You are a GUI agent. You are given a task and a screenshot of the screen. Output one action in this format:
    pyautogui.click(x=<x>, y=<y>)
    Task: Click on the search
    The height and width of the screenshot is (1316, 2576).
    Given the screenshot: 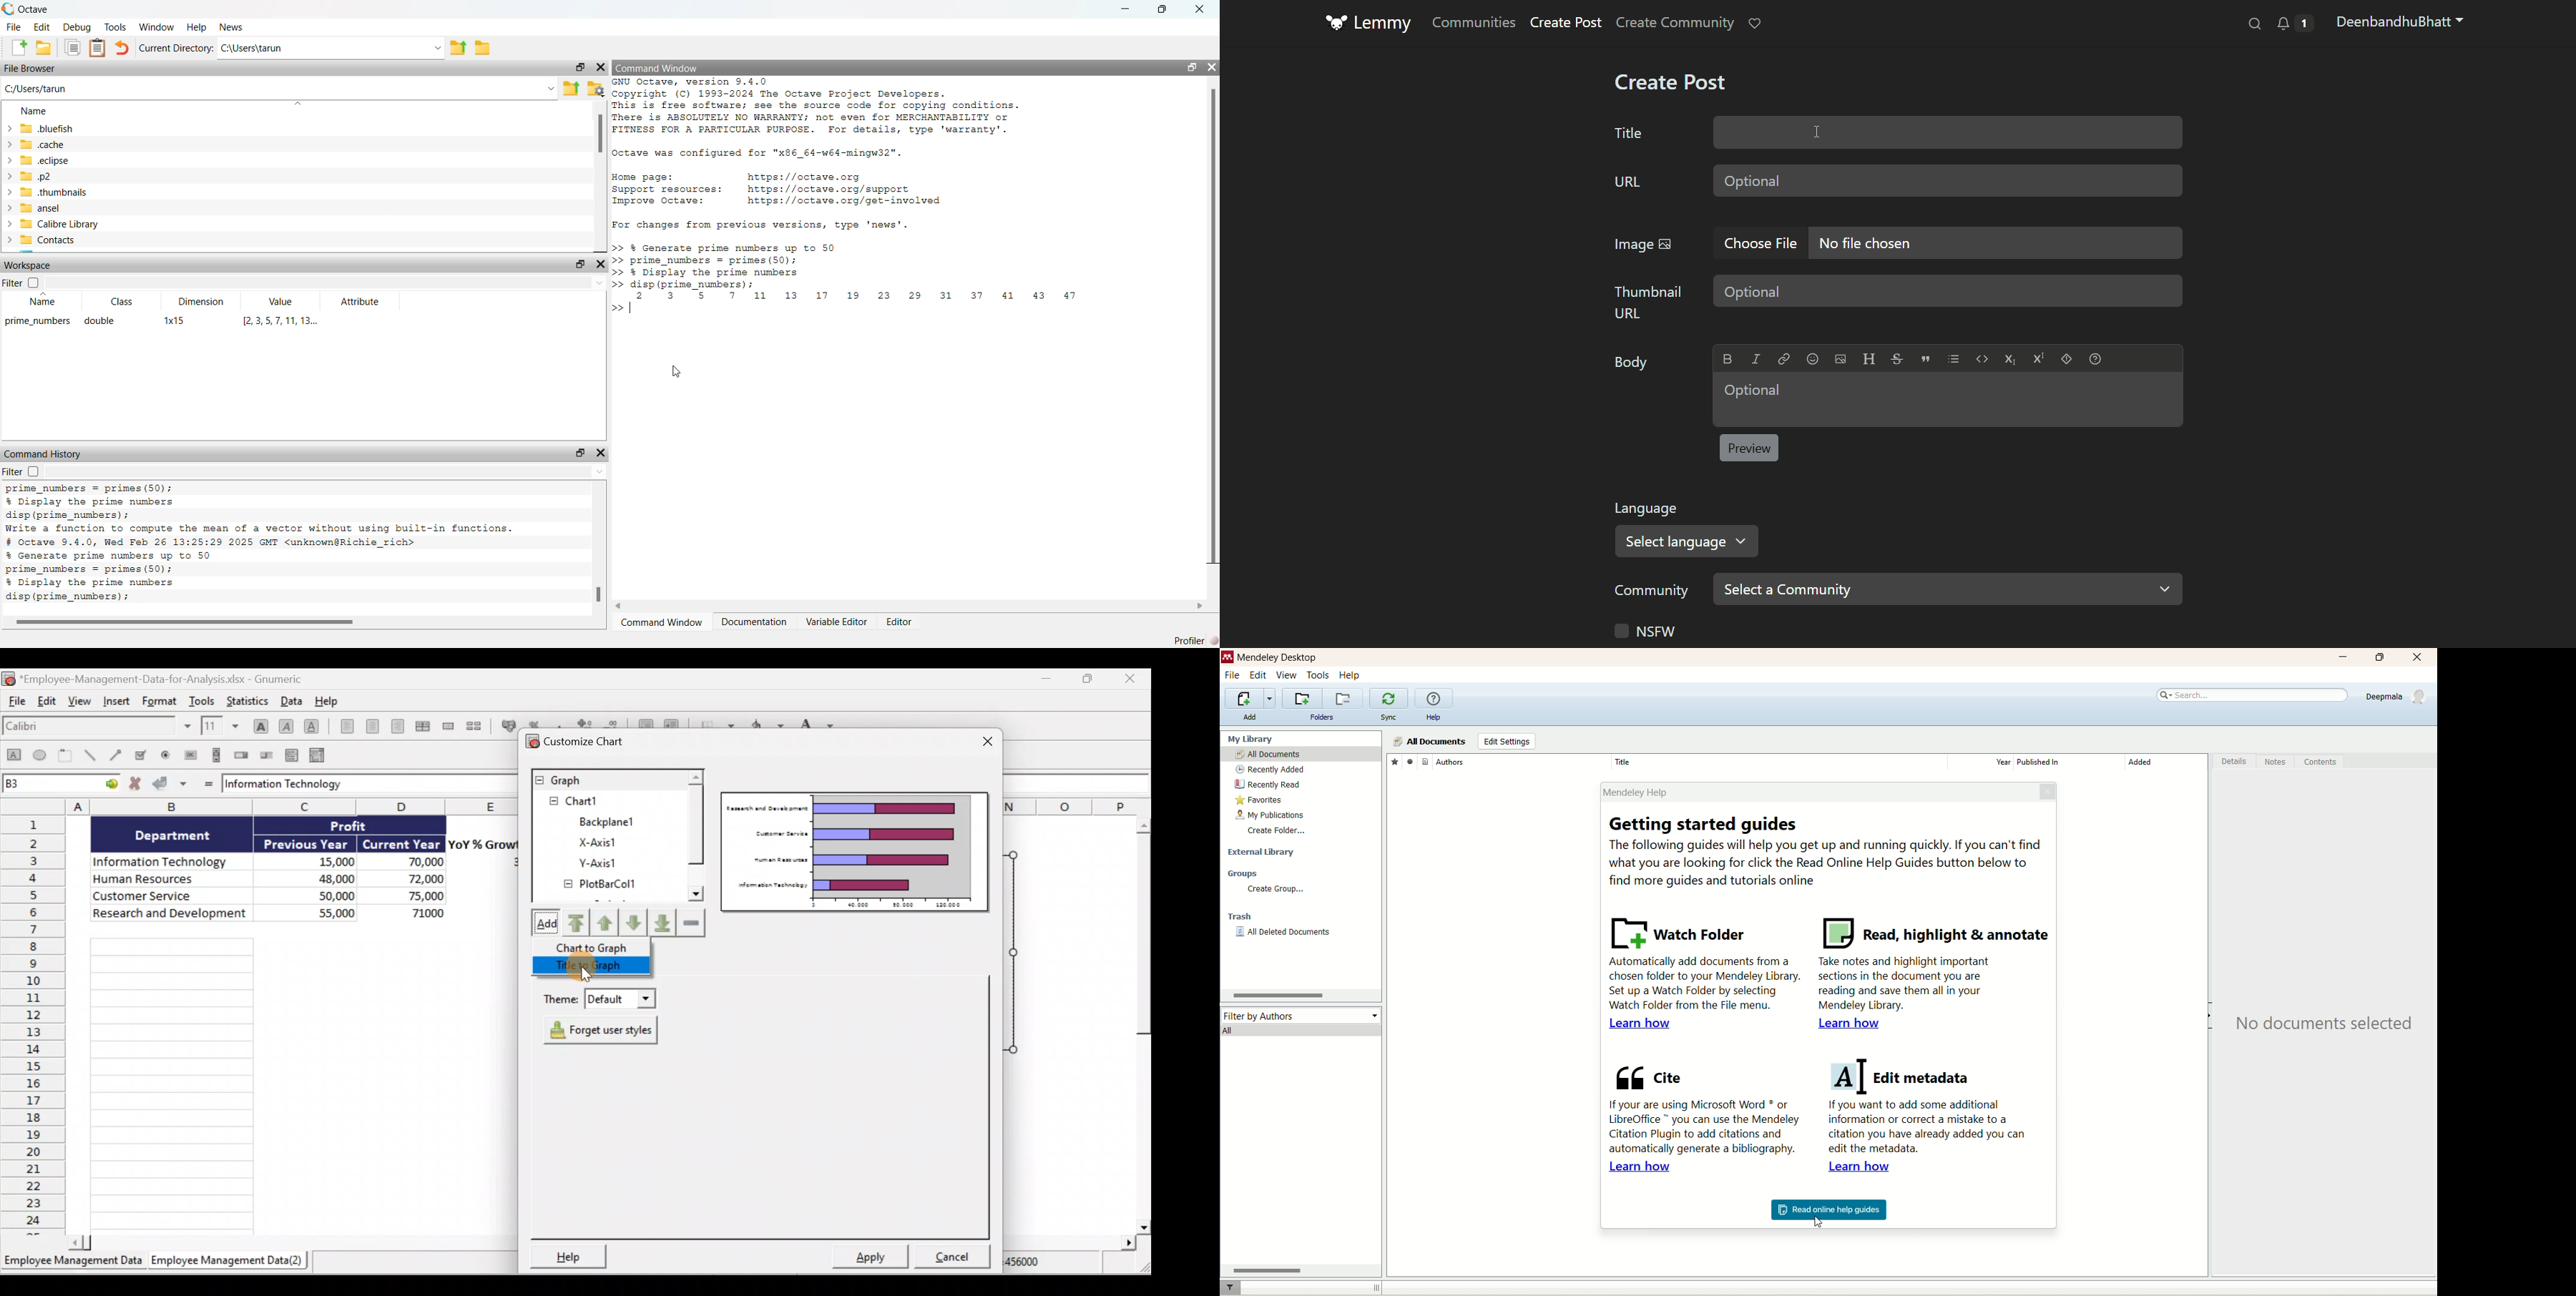 What is the action you would take?
    pyautogui.click(x=2253, y=696)
    